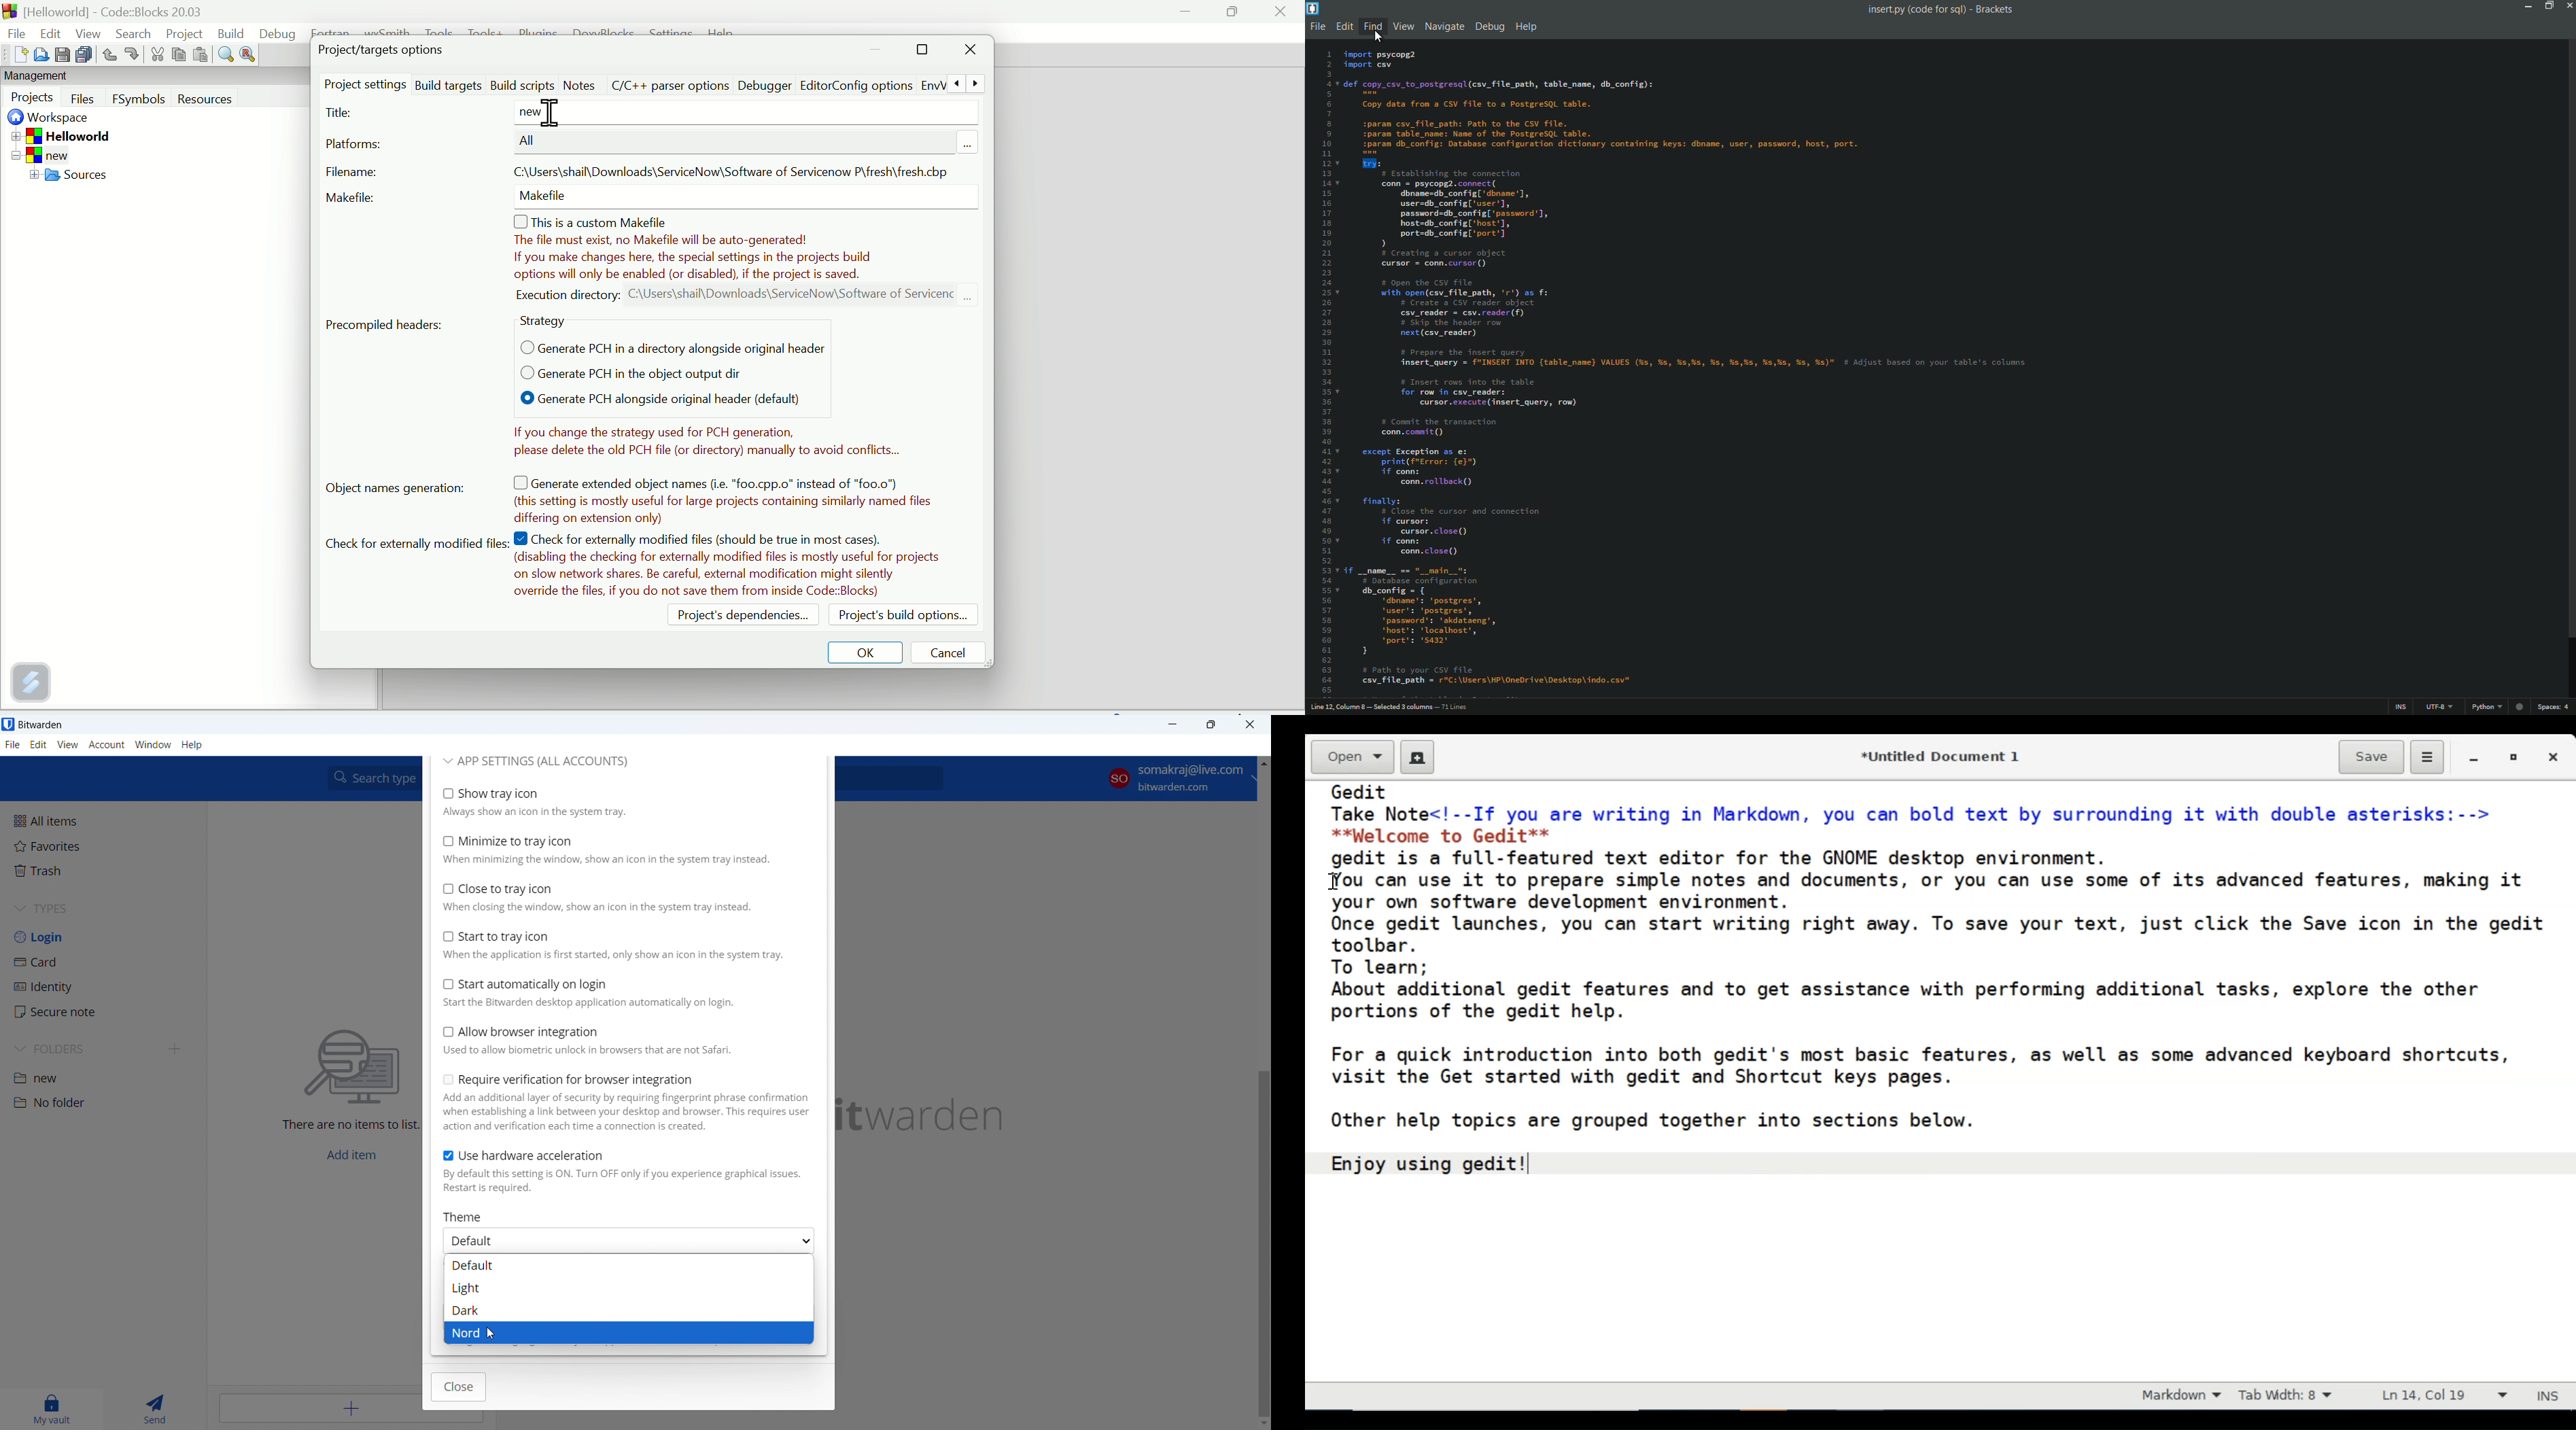 The width and height of the screenshot is (2576, 1456). Describe the element at coordinates (626, 1171) in the screenshot. I see `use hardware acceleration` at that location.